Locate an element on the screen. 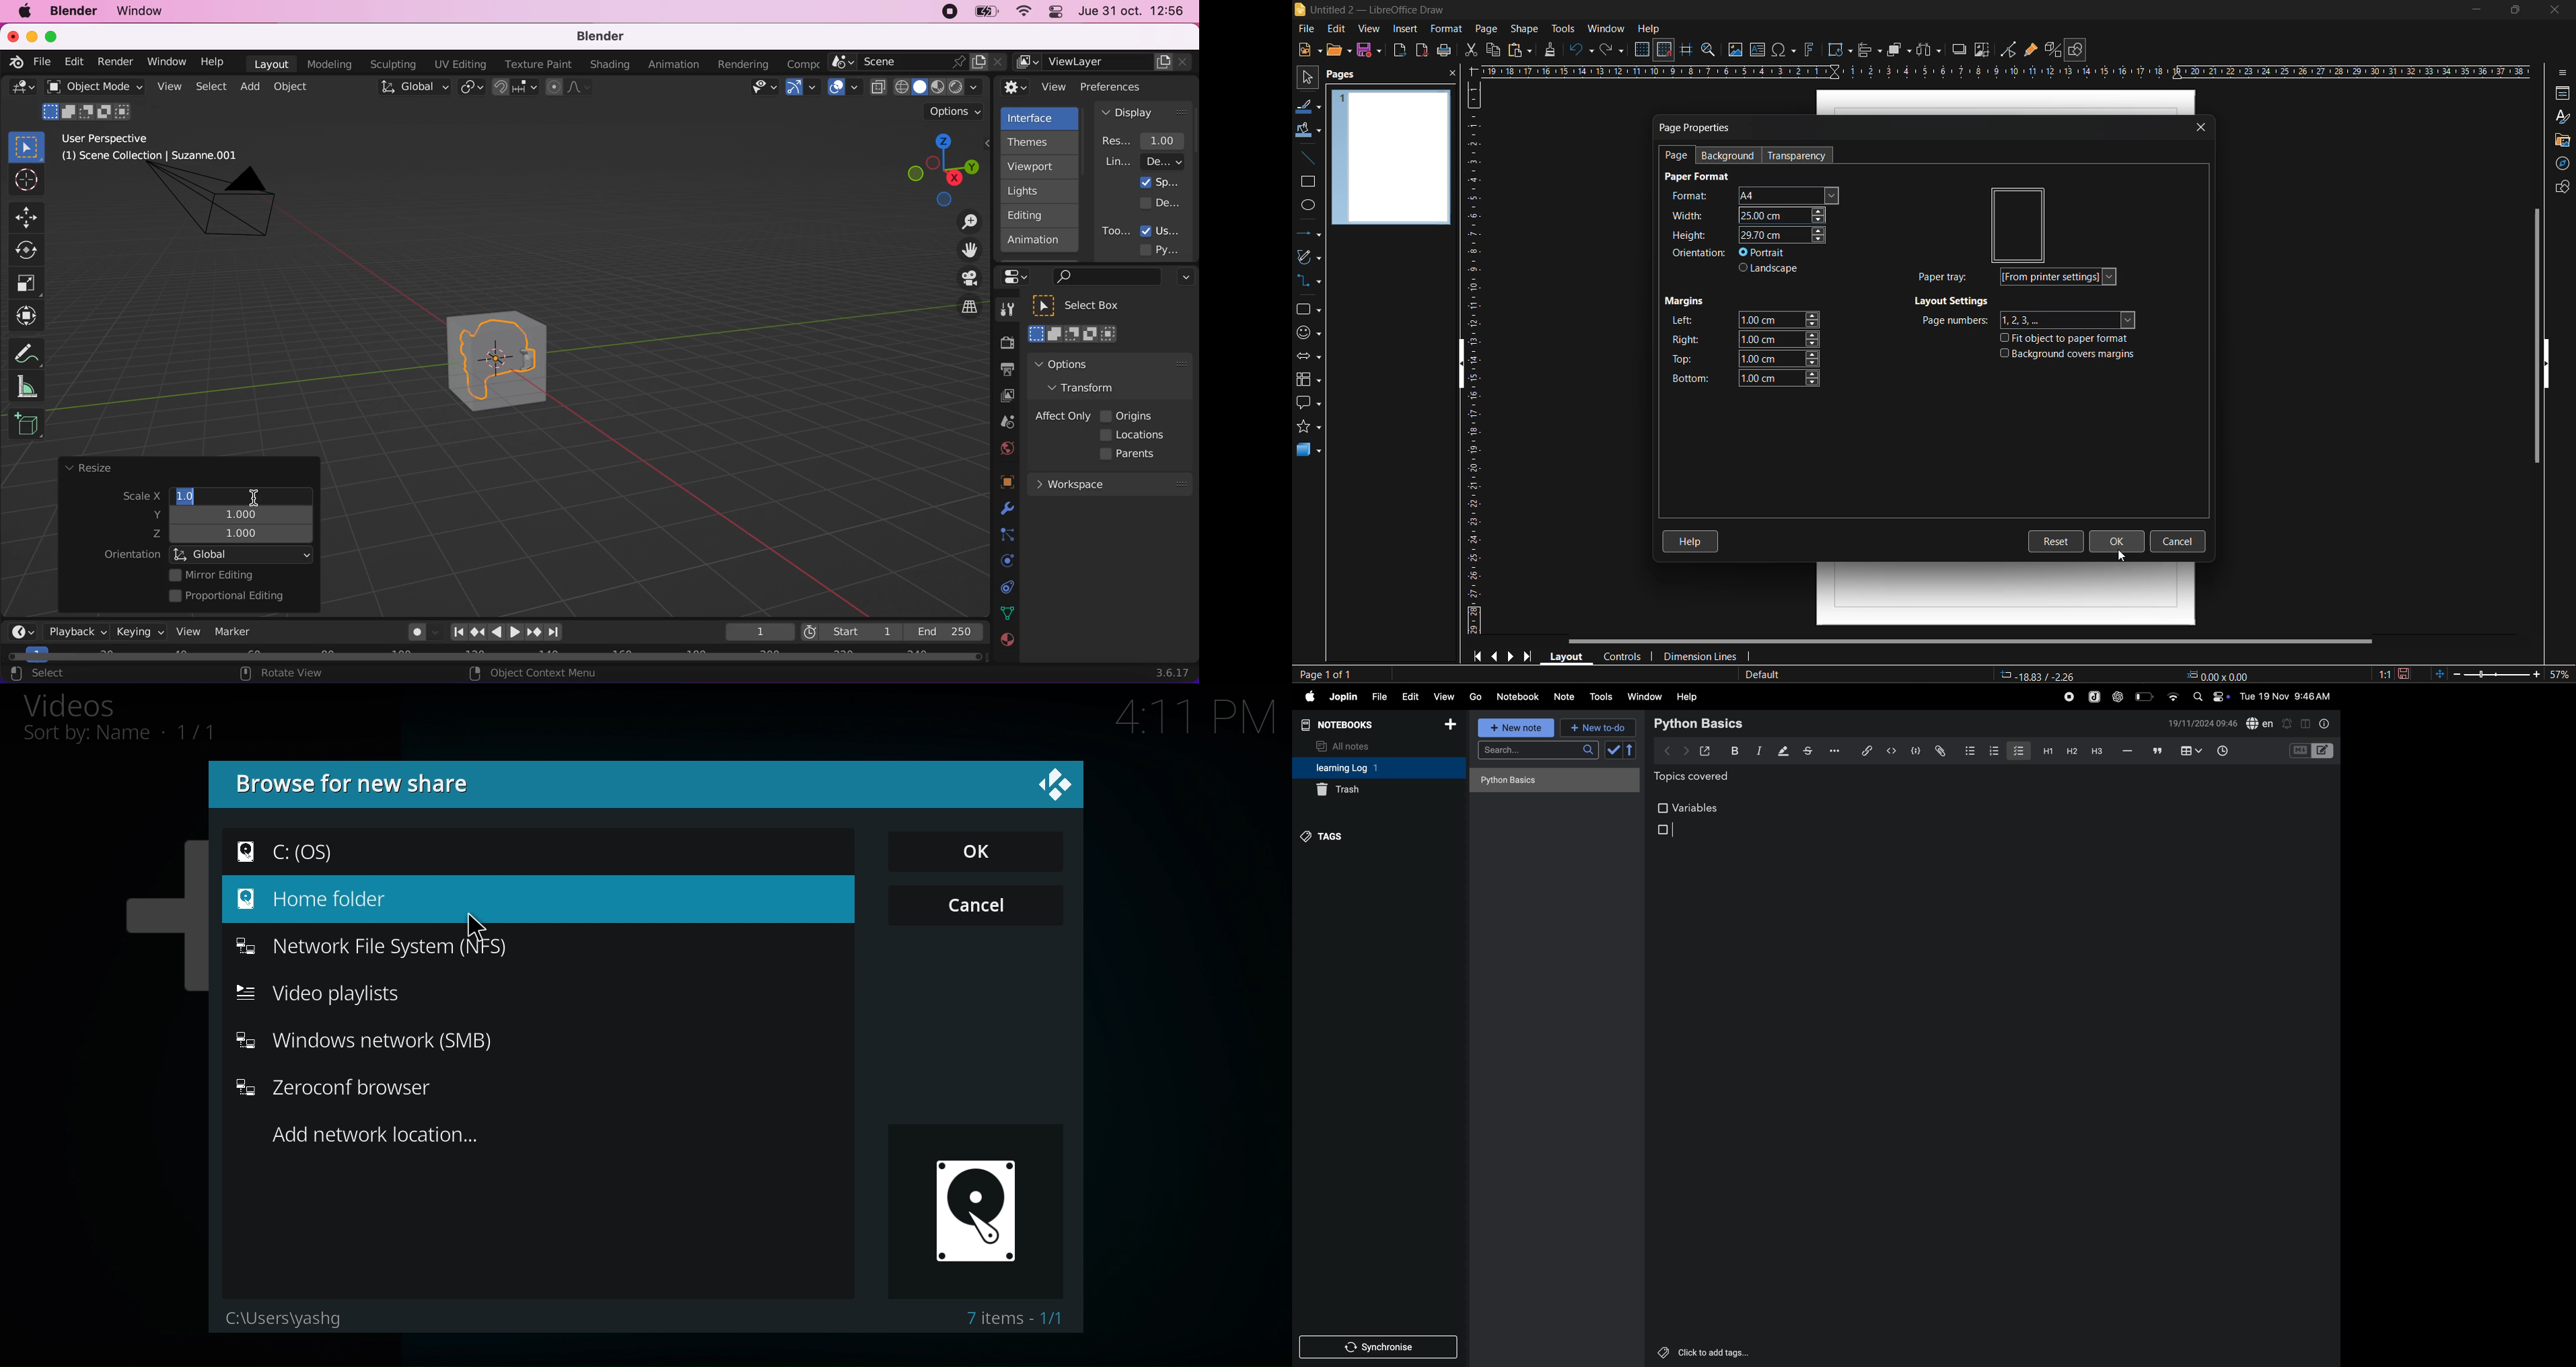 Image resolution: width=2576 pixels, height=1372 pixels. fill color is located at coordinates (1307, 130).